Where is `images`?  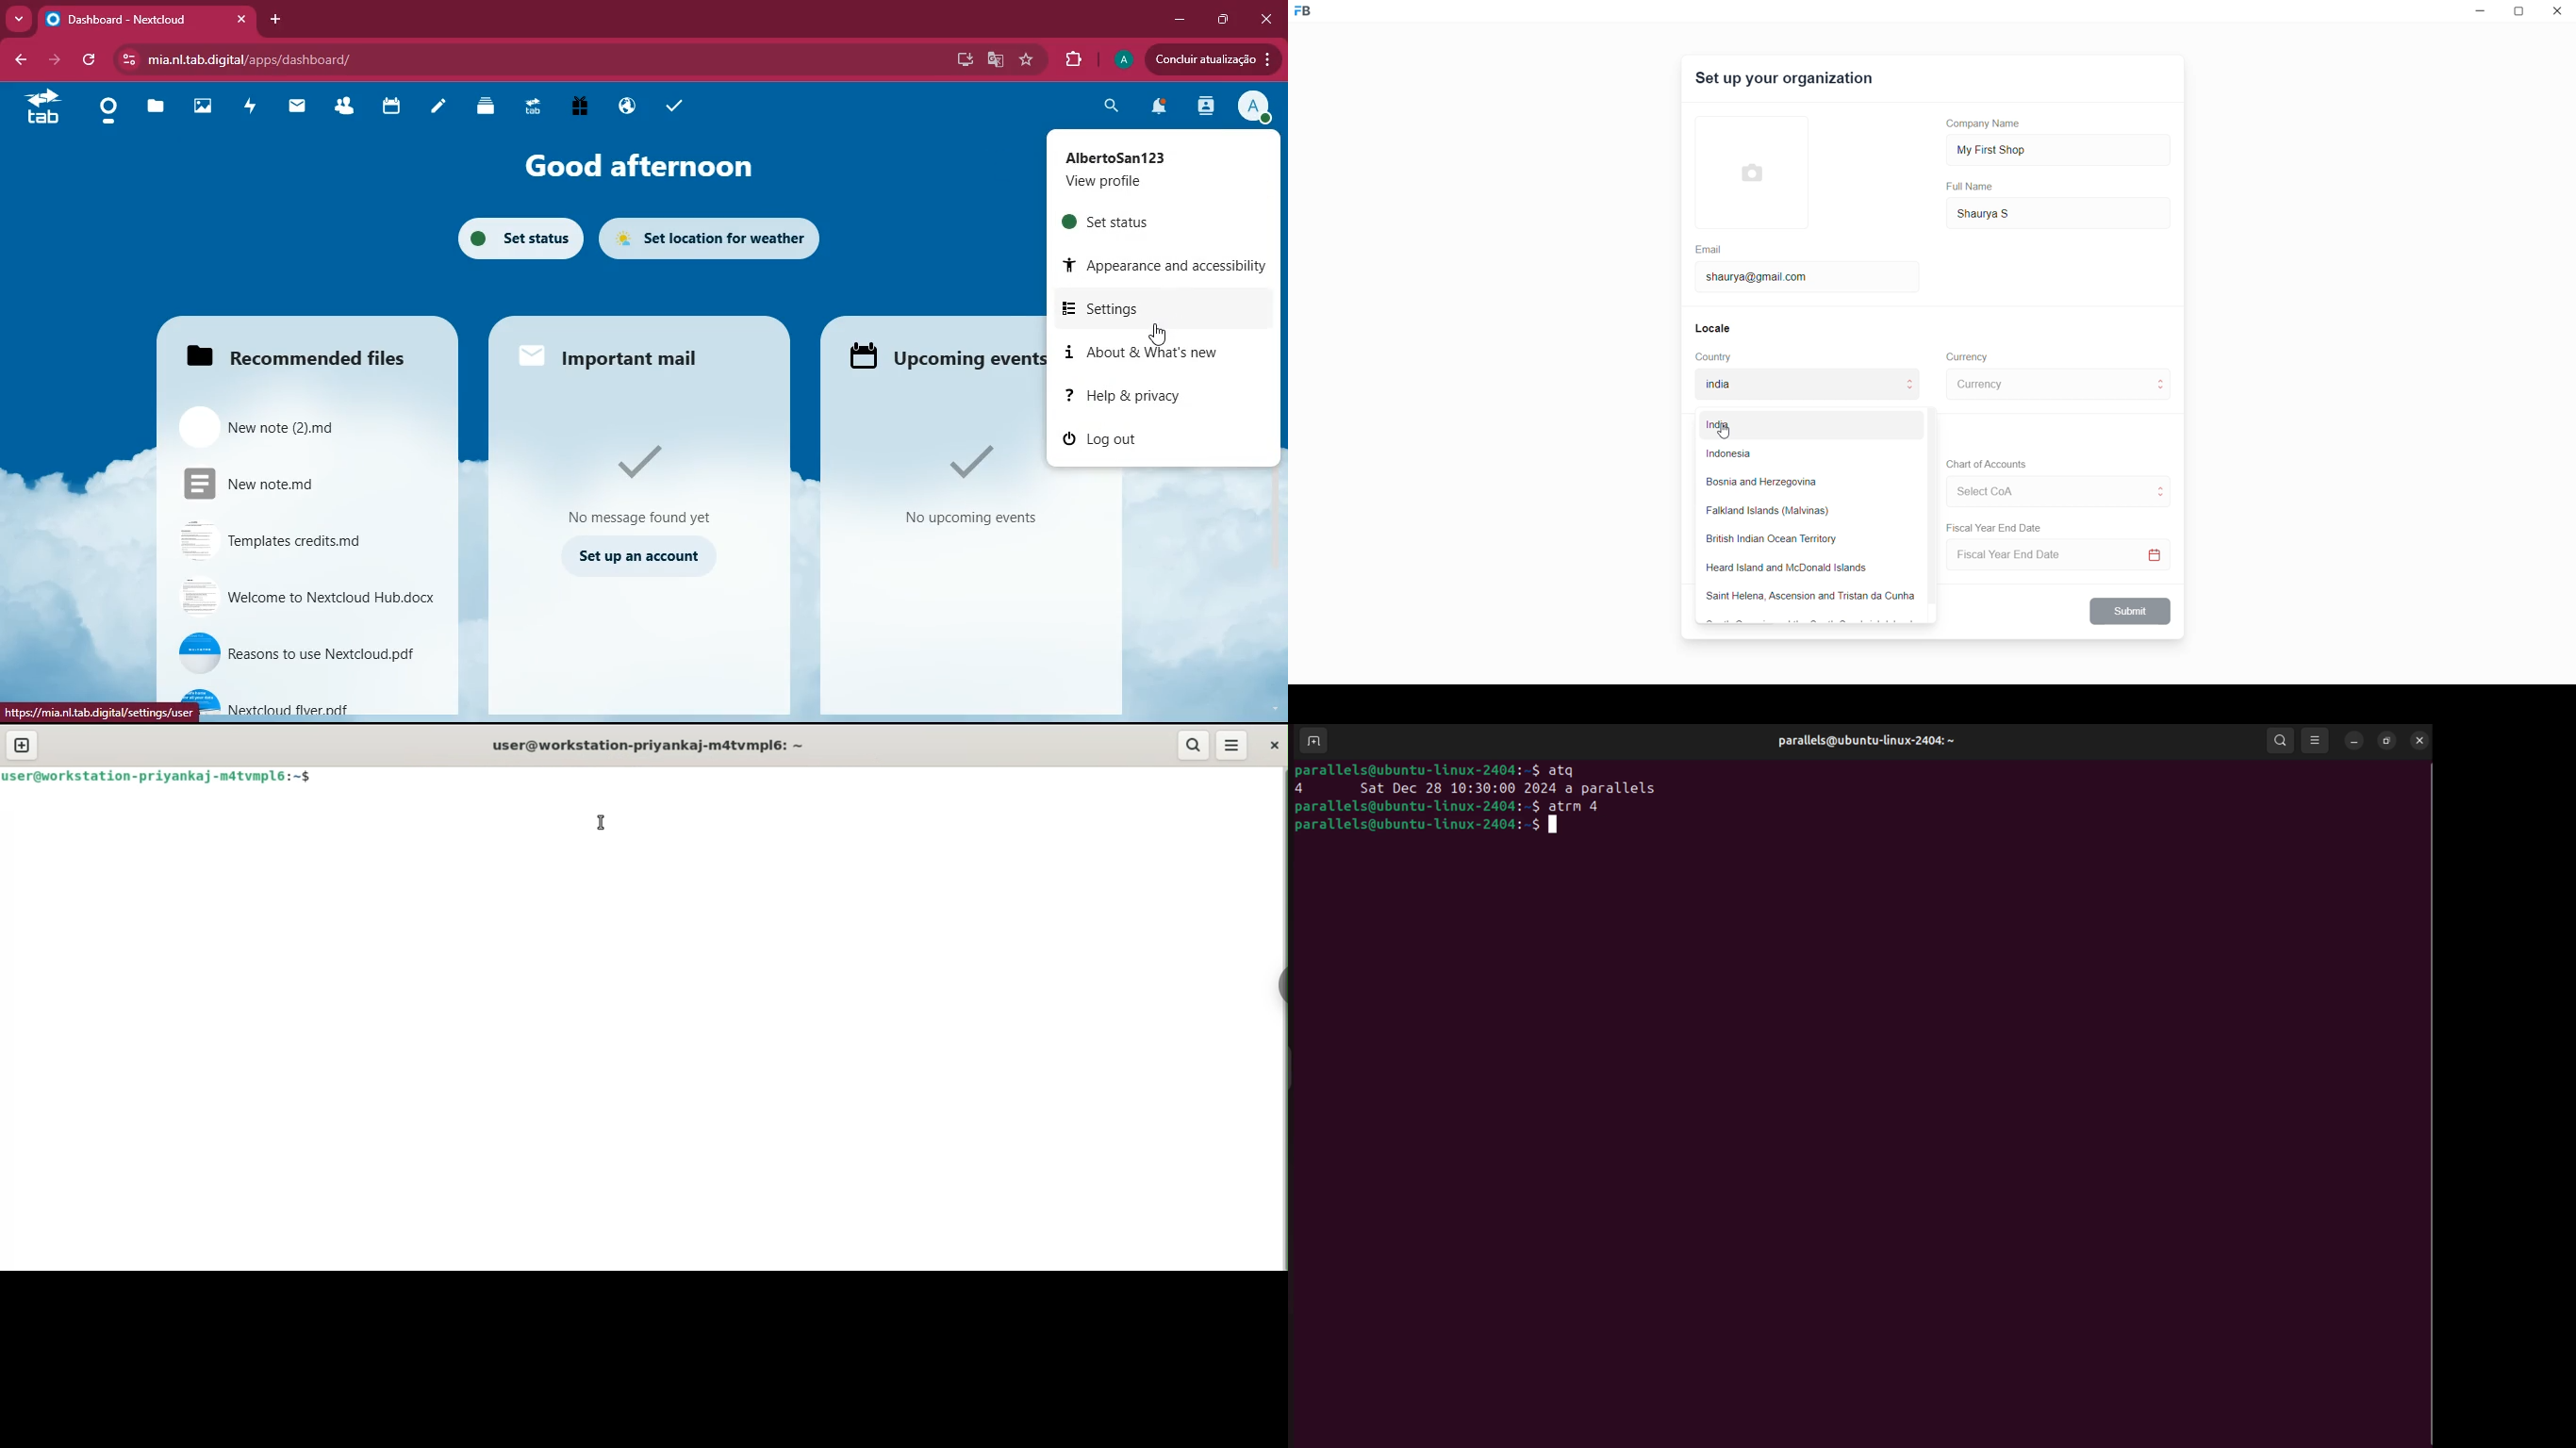 images is located at coordinates (202, 109).